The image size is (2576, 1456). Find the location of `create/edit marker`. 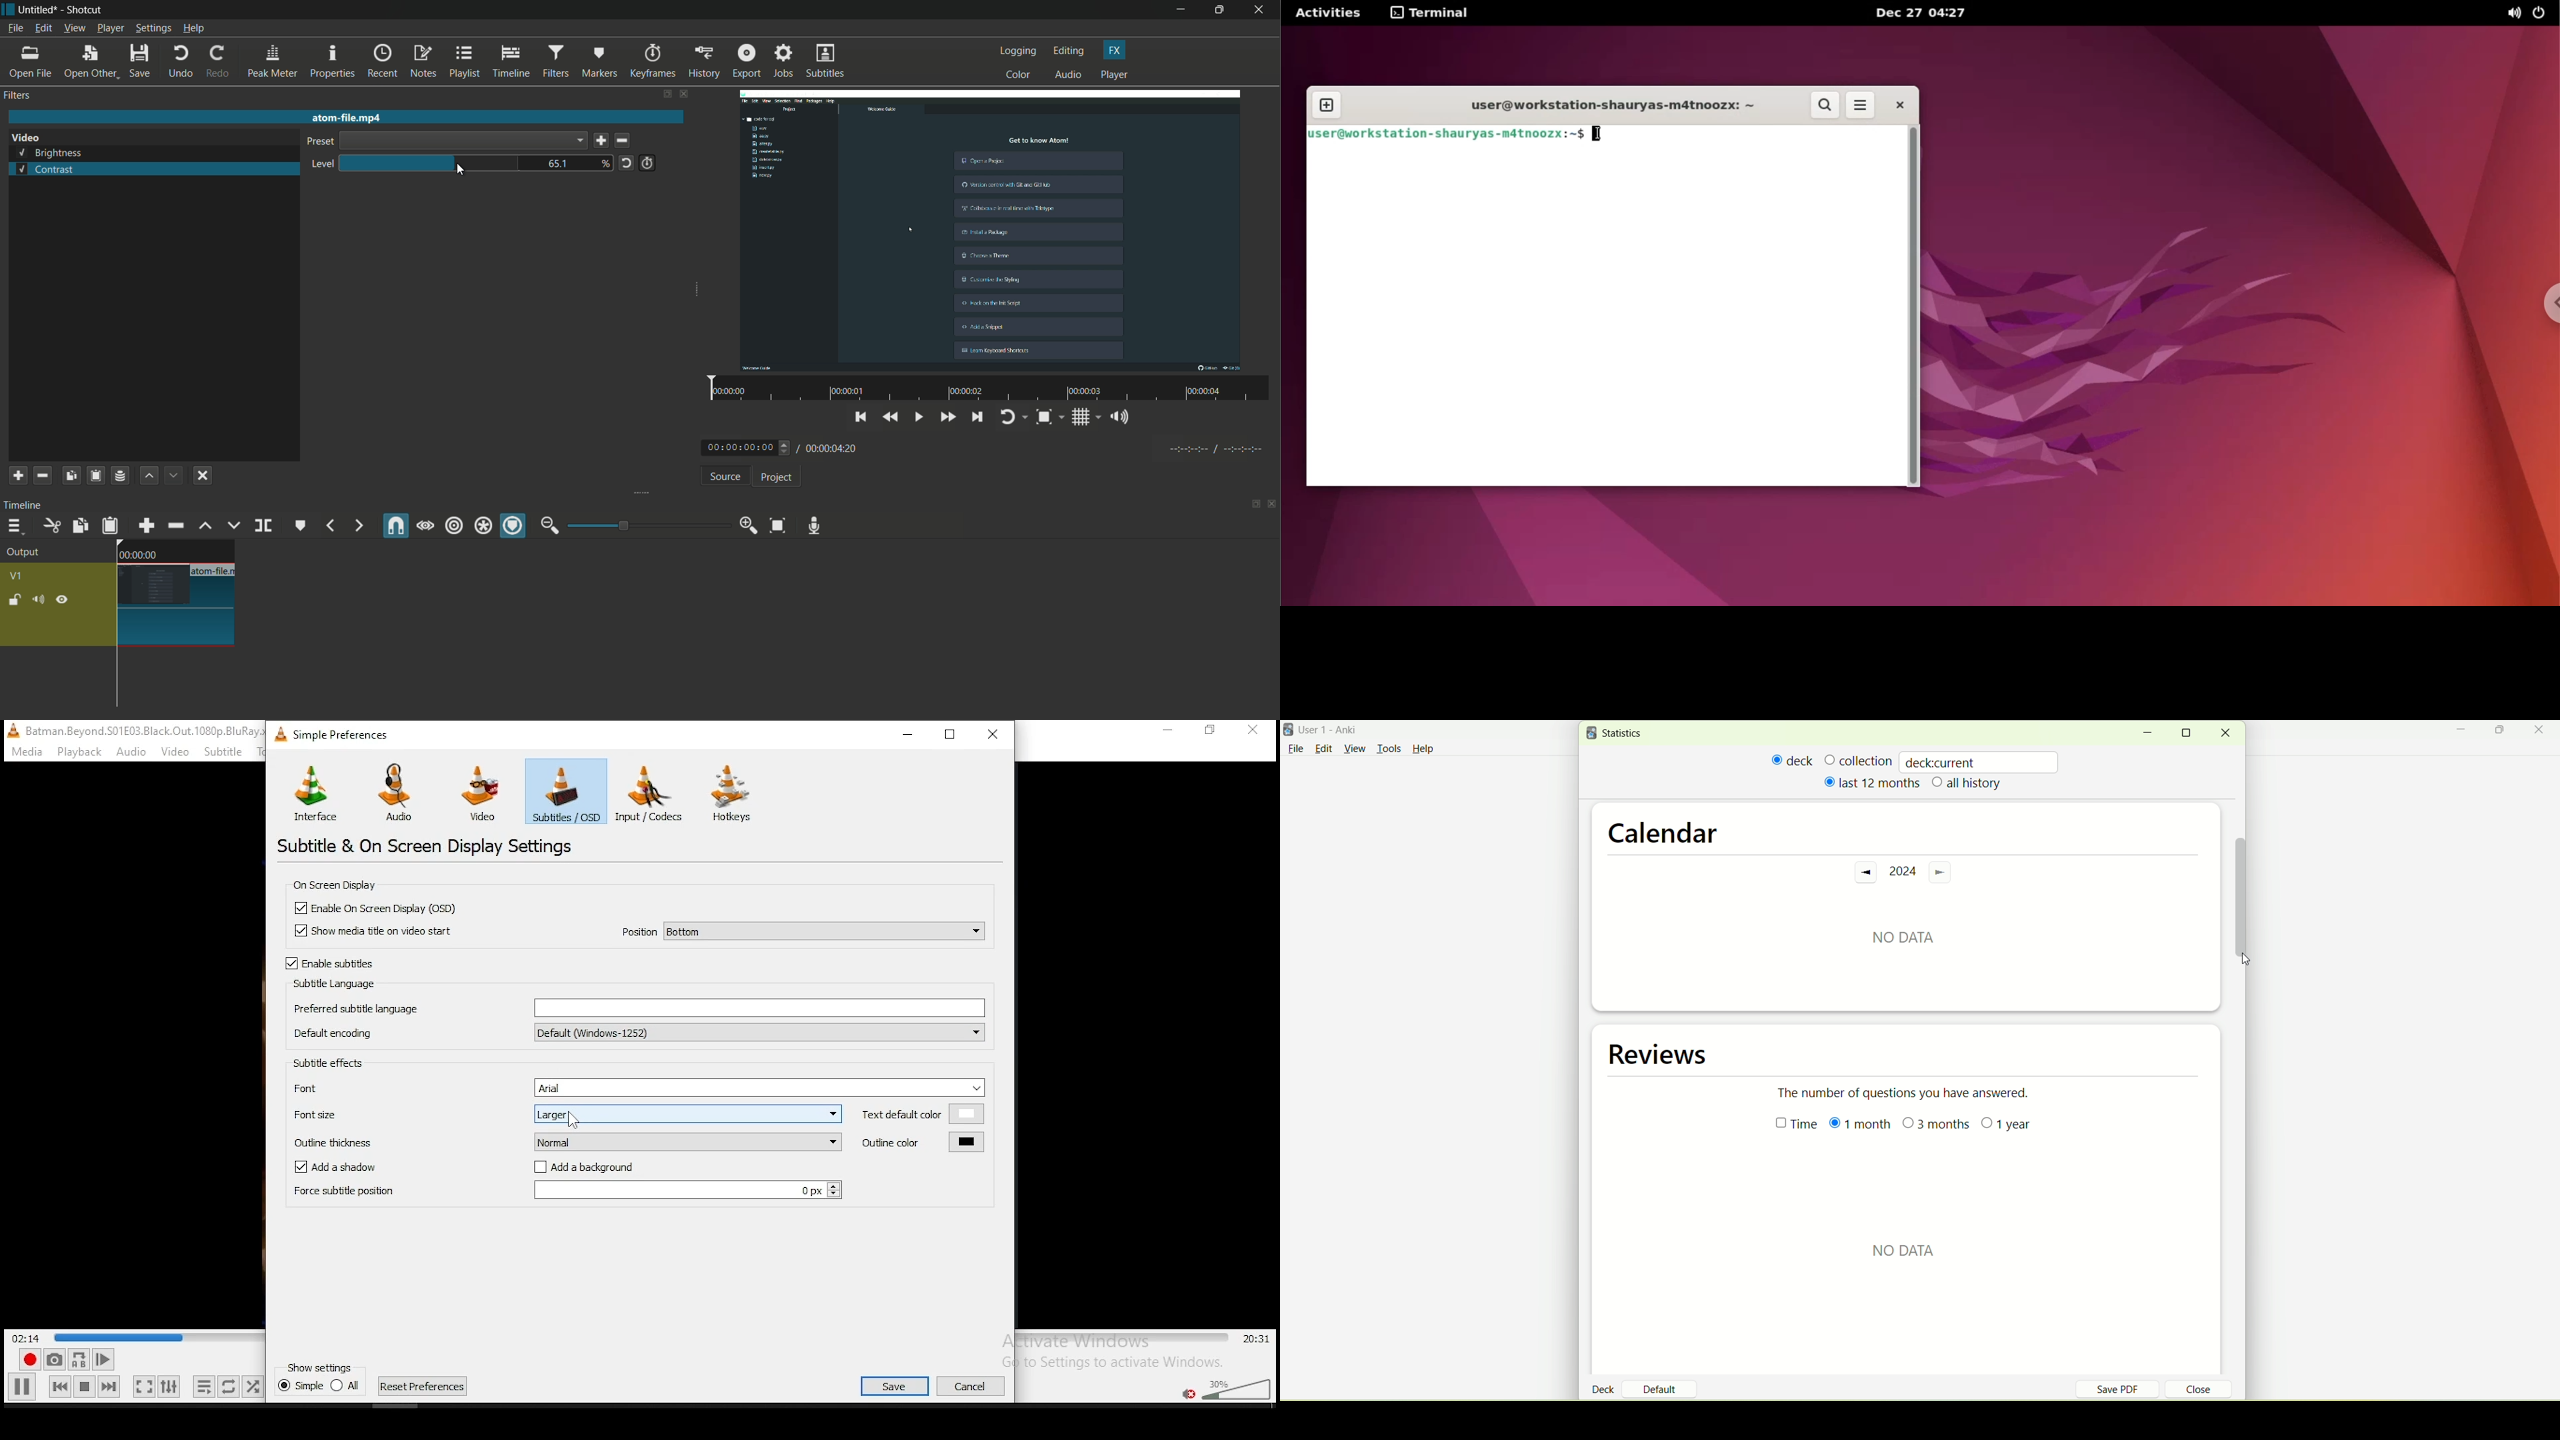

create/edit marker is located at coordinates (301, 525).